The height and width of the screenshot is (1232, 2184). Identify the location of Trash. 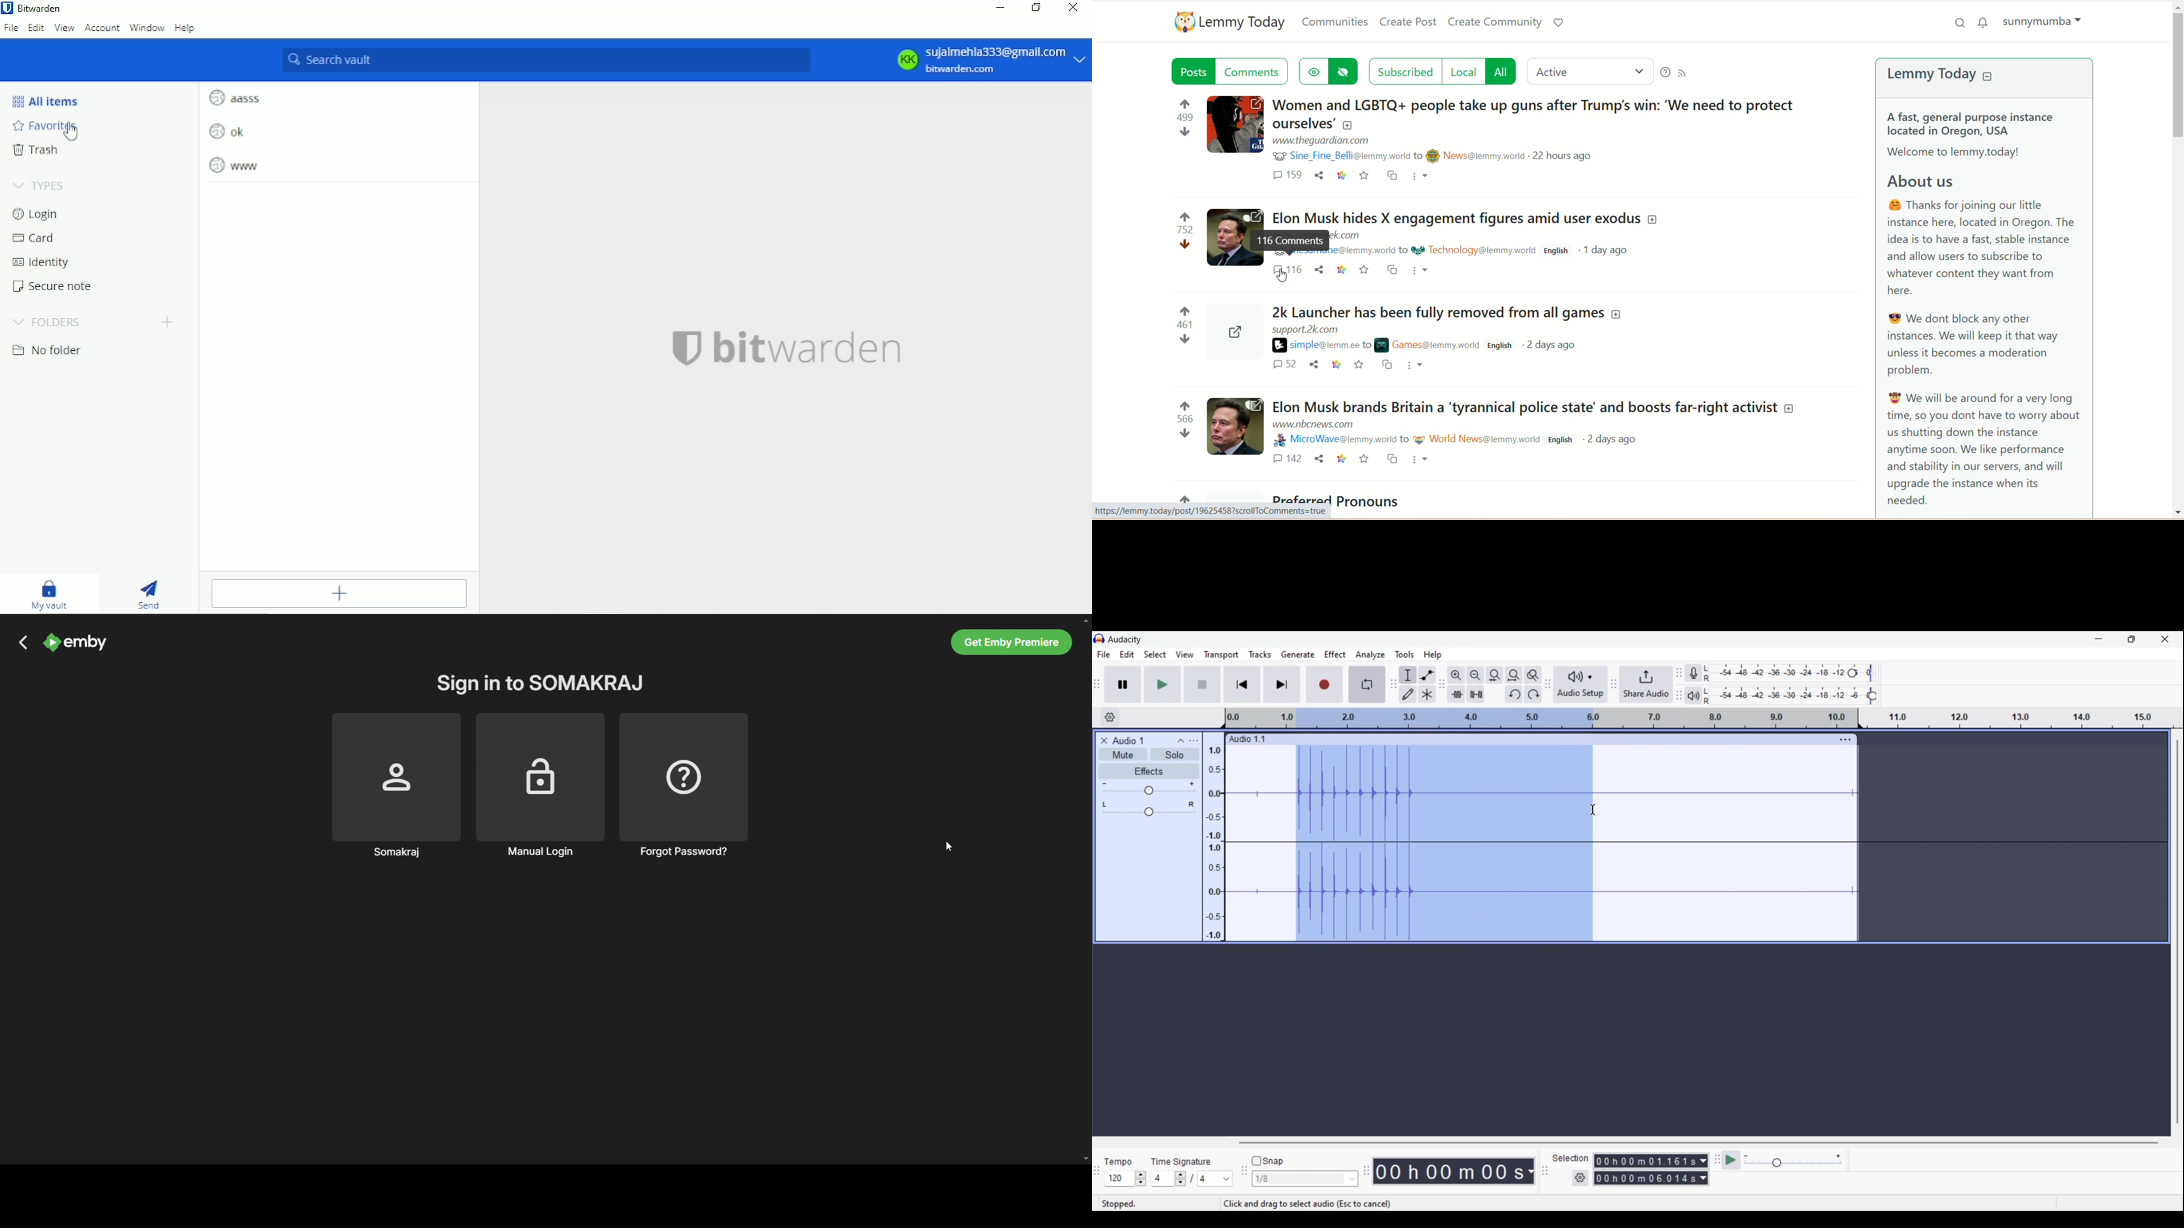
(37, 151).